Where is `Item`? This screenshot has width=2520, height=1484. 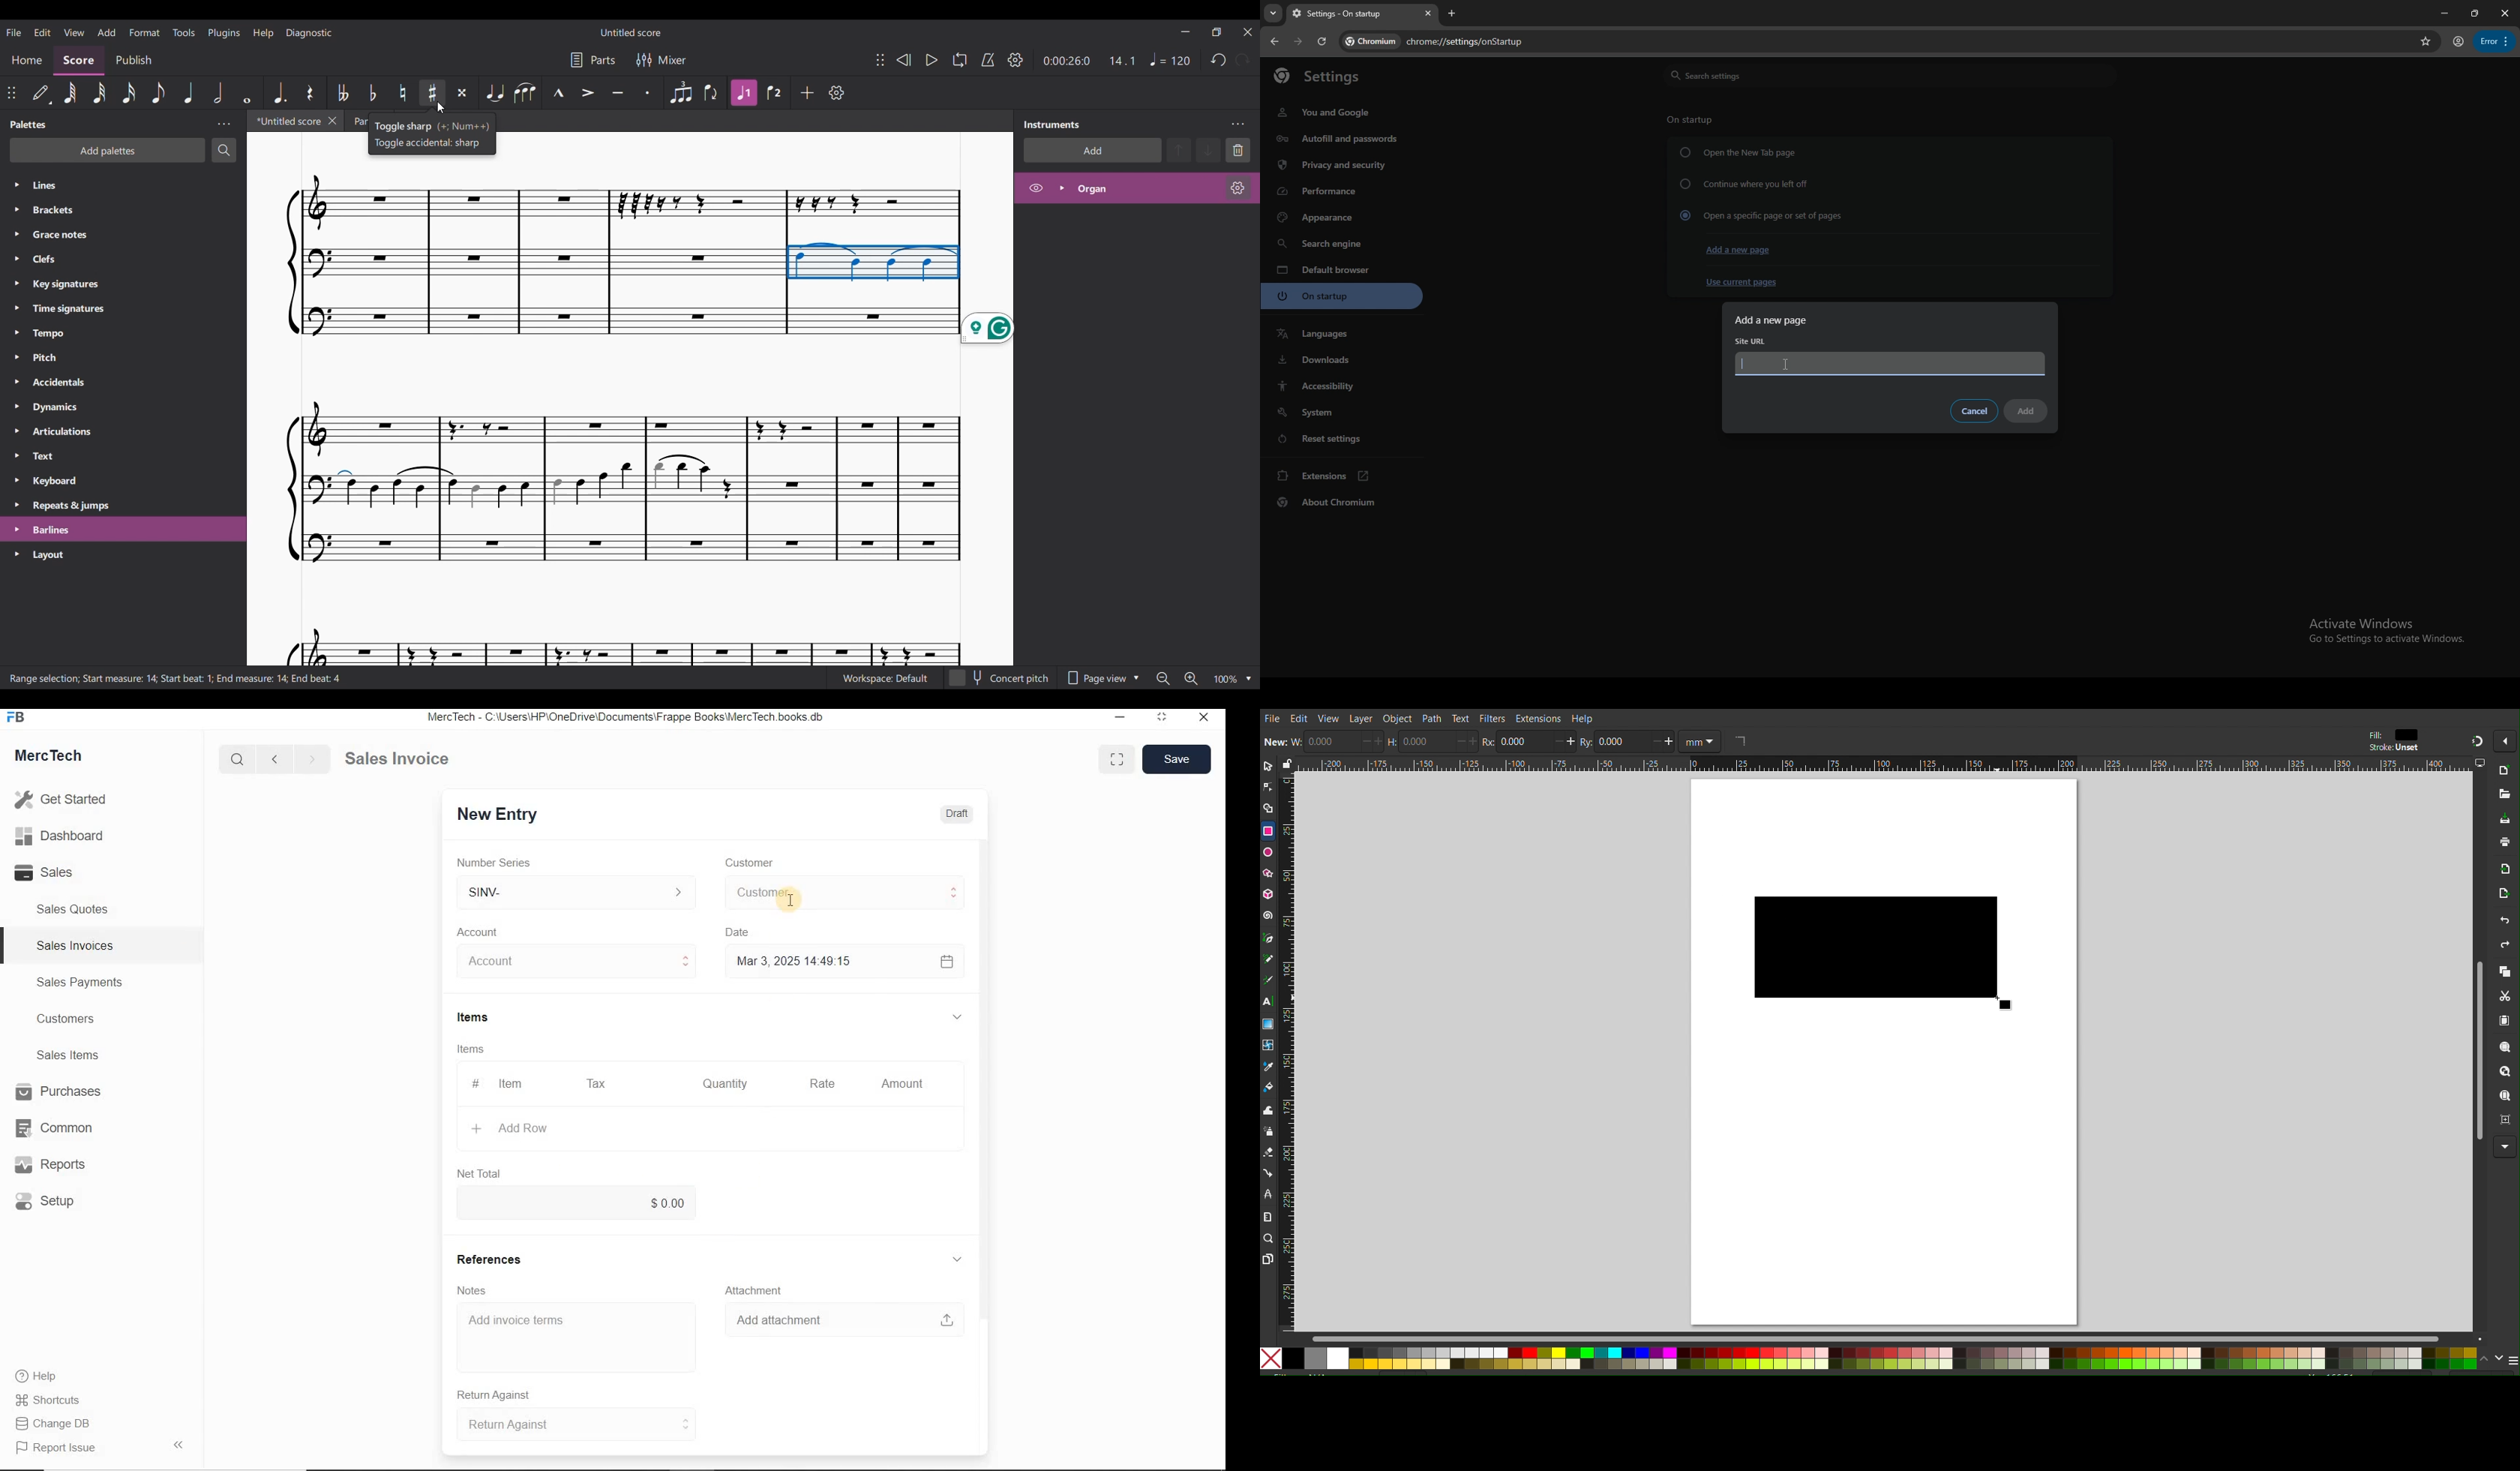 Item is located at coordinates (512, 1084).